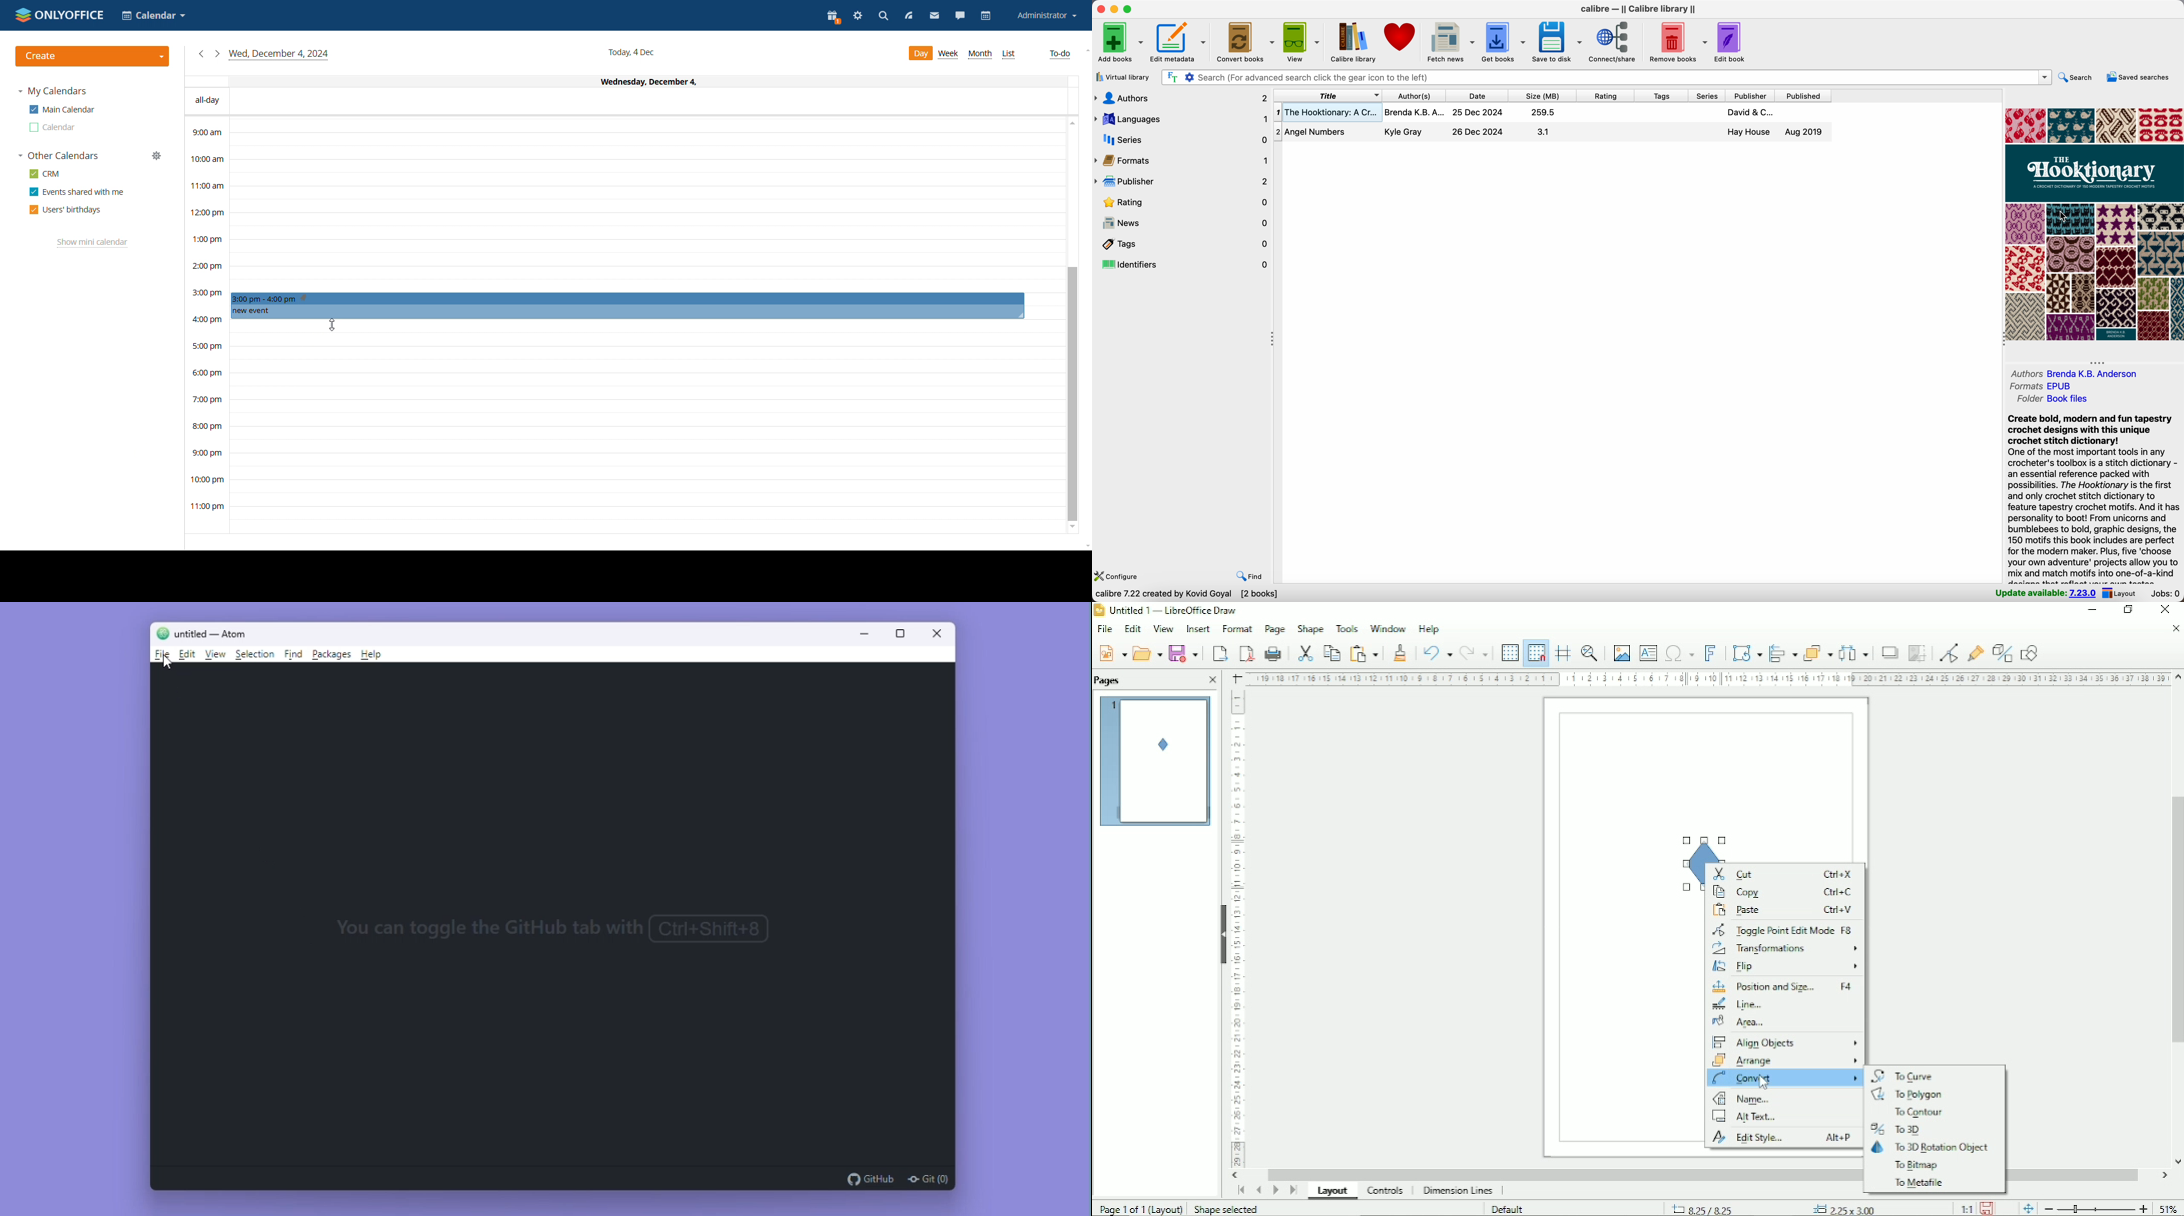  I want to click on Crop image, so click(1916, 654).